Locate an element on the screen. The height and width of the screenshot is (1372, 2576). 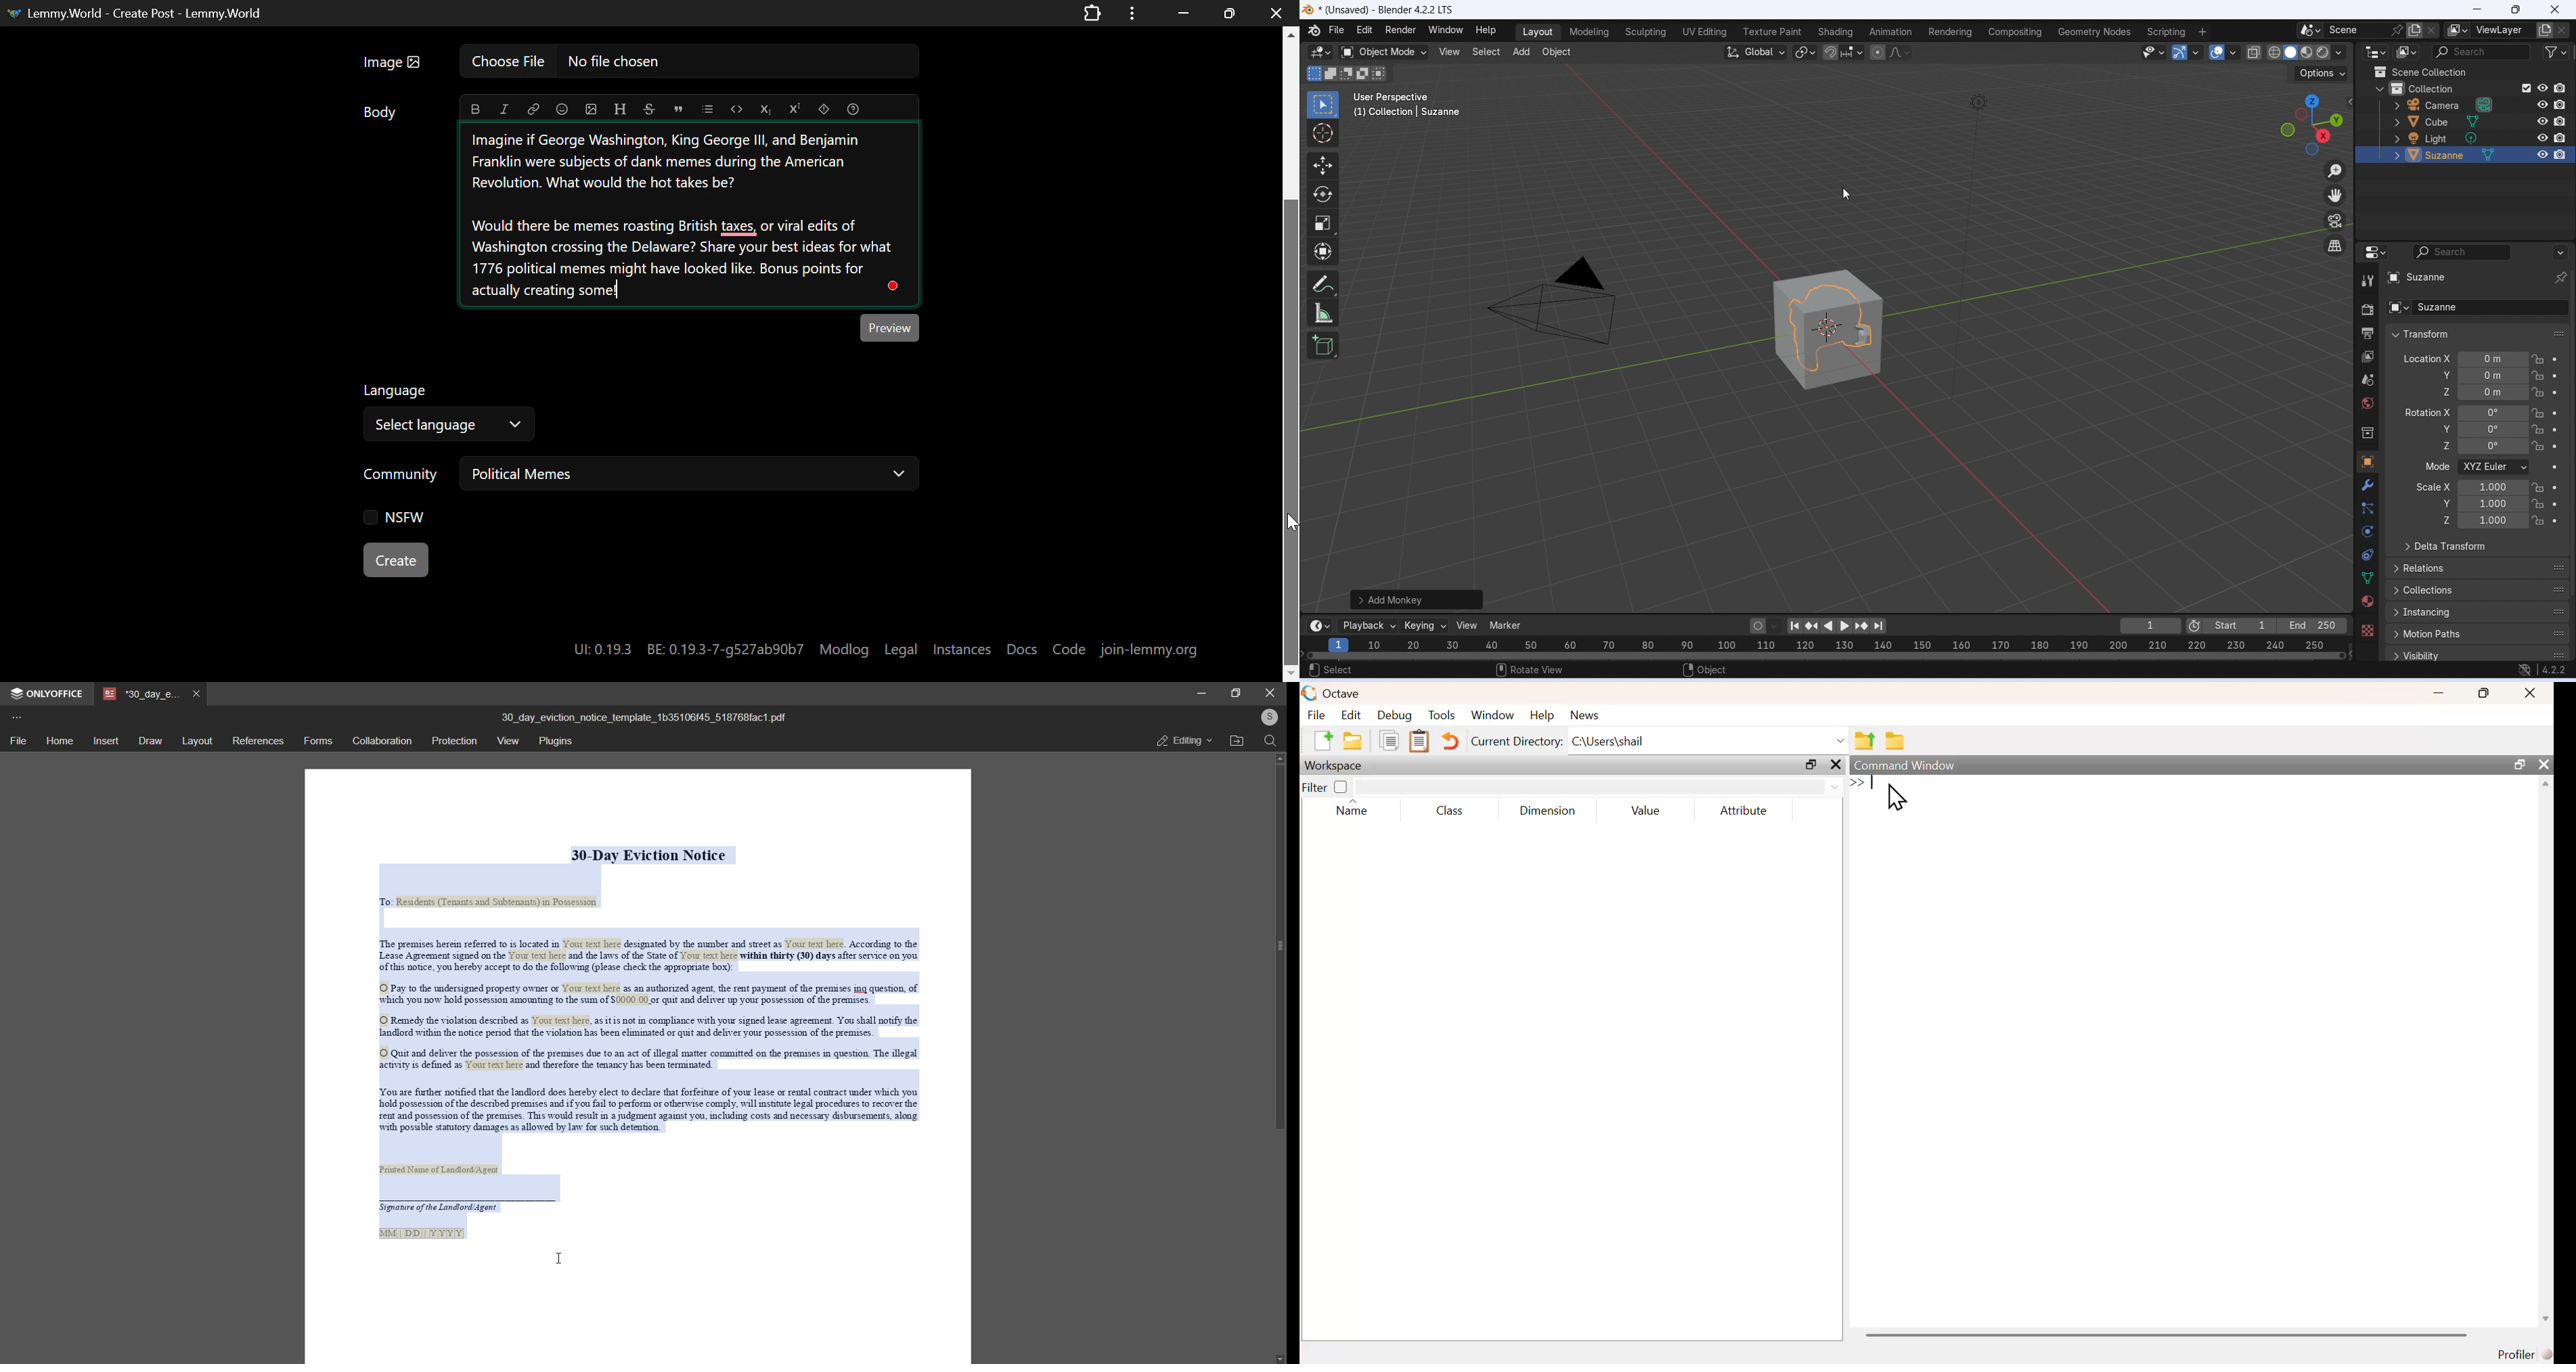
Application Options is located at coordinates (1132, 12).